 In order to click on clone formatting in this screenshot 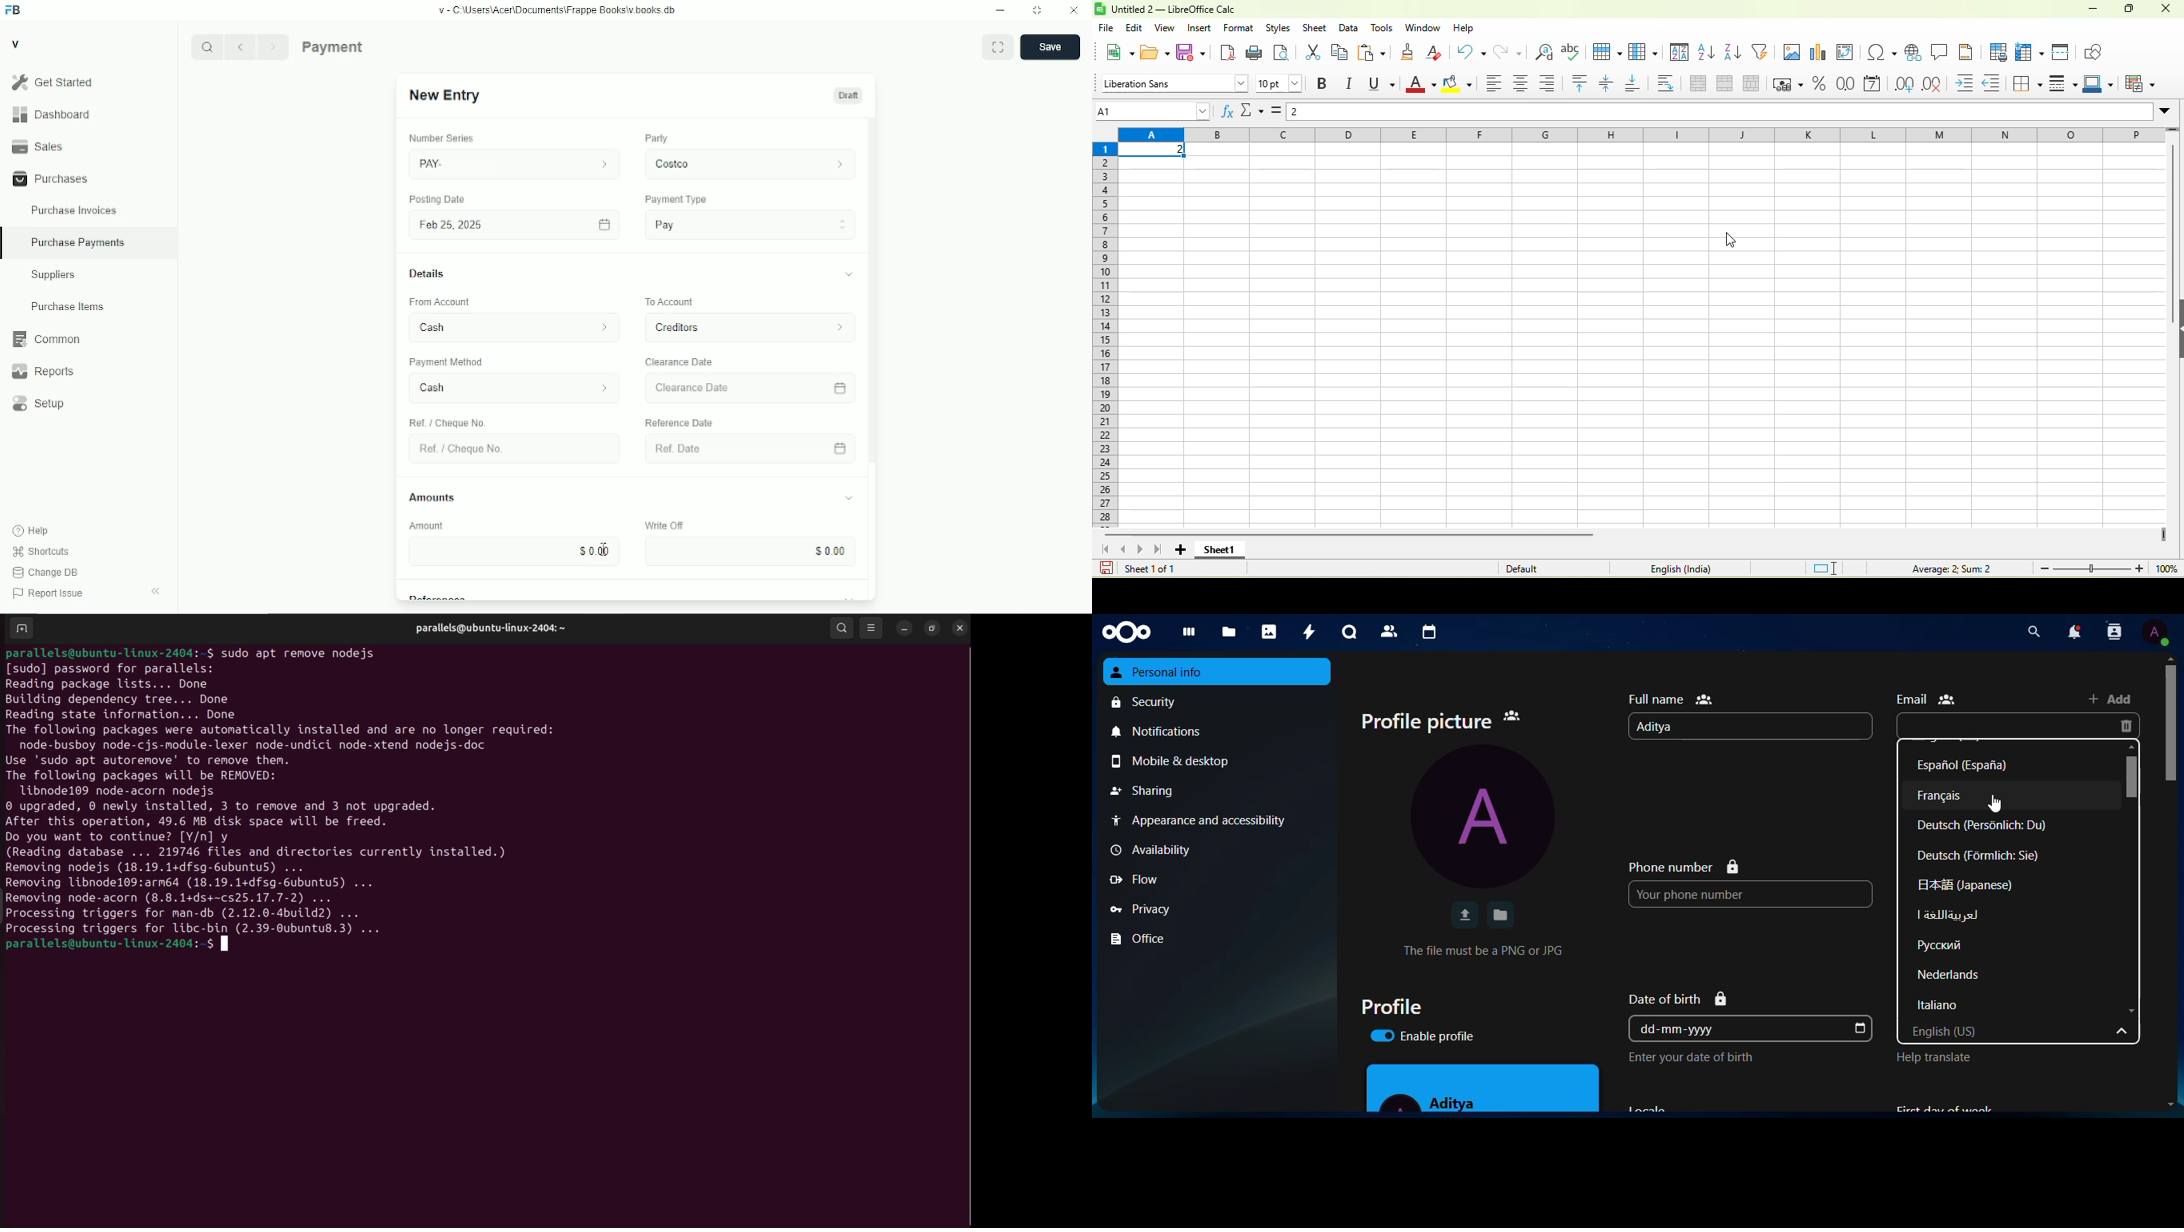, I will do `click(1412, 51)`.